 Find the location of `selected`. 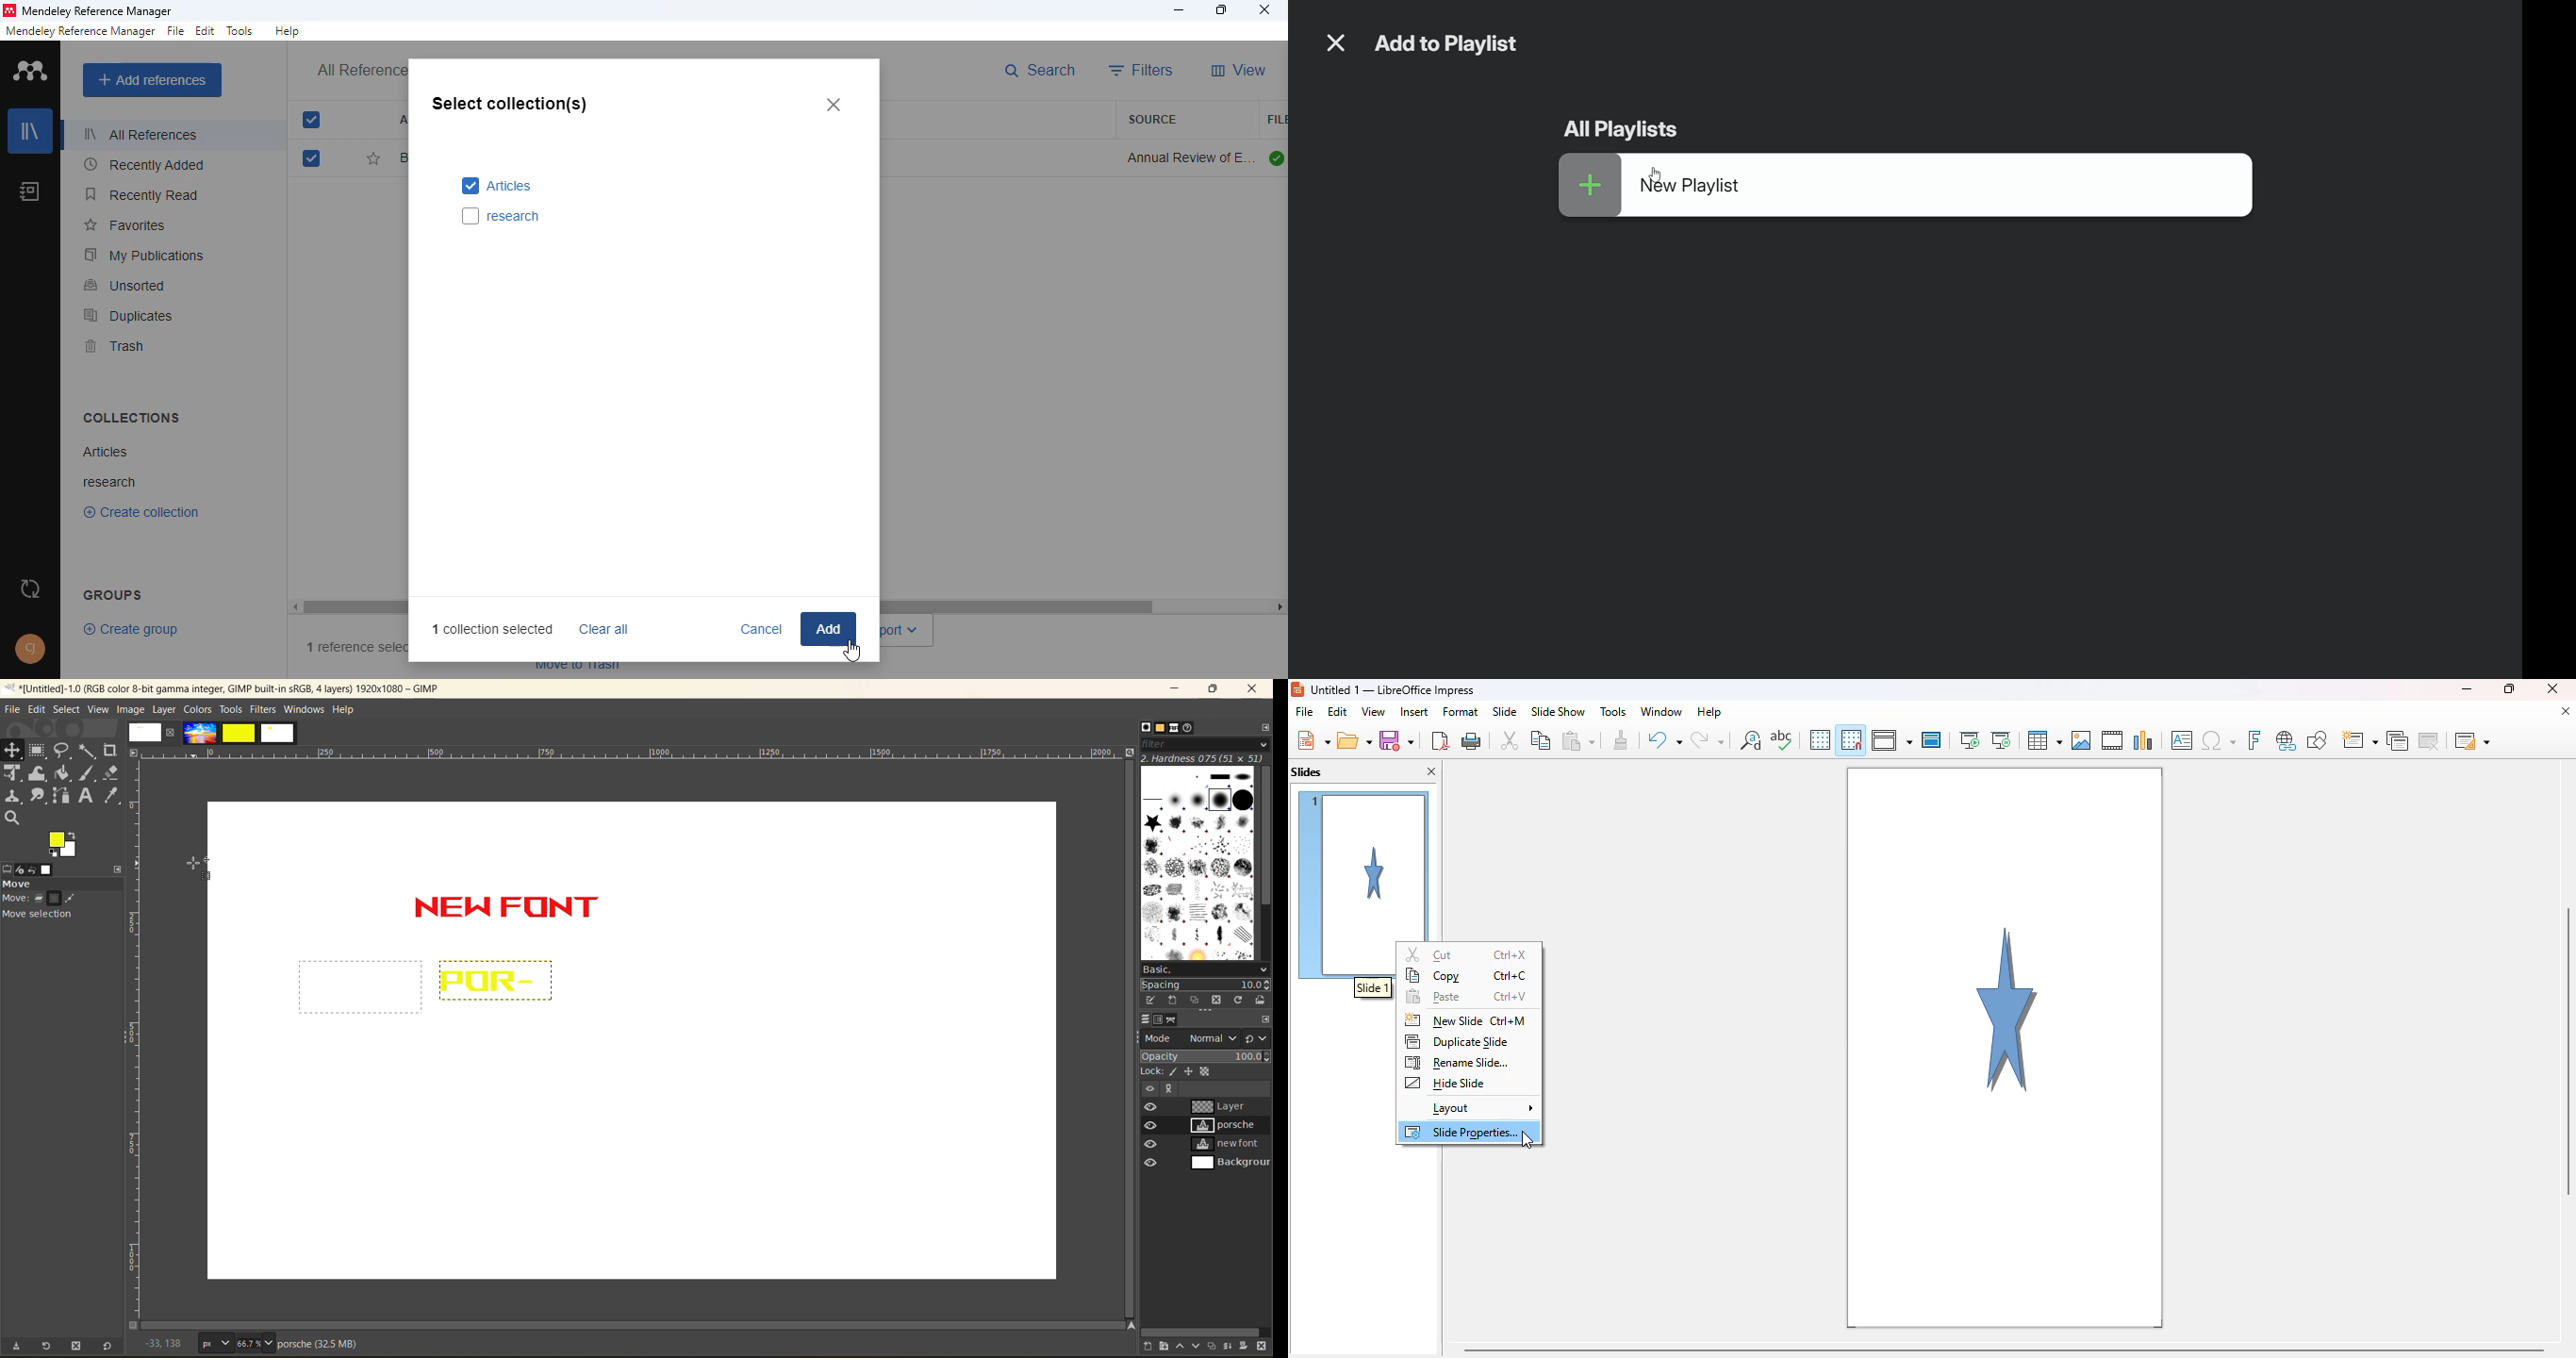

selected is located at coordinates (471, 185).